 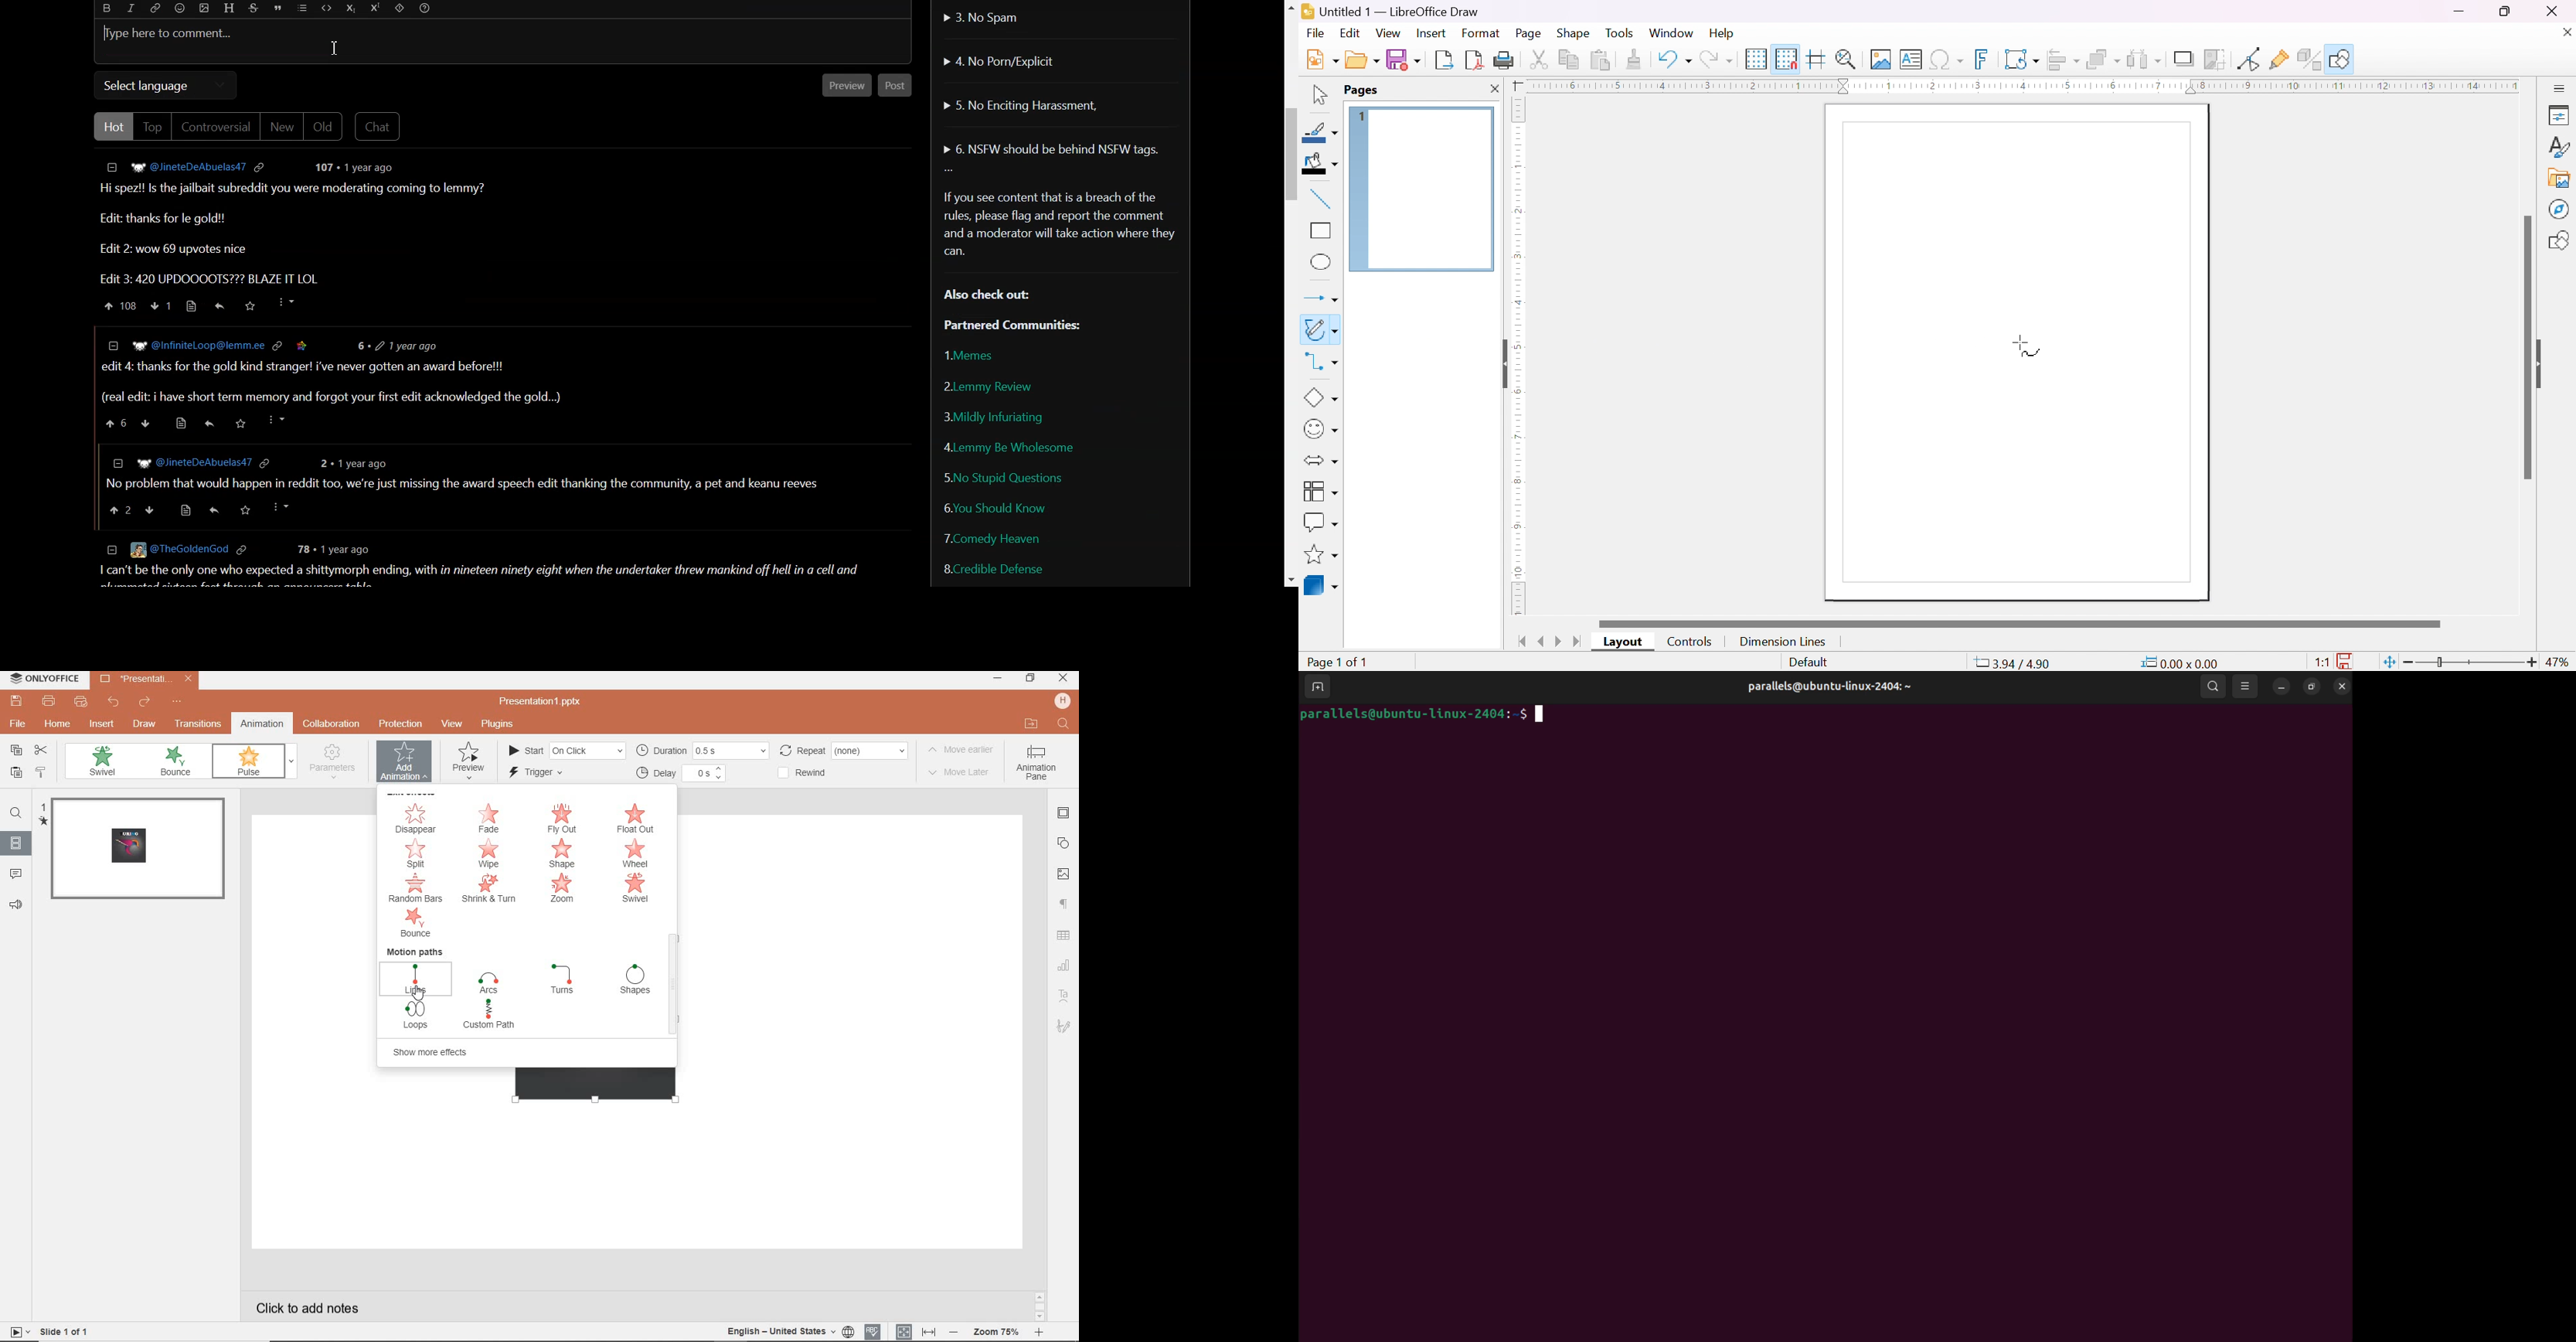 What do you see at coordinates (334, 48) in the screenshot?
I see `Text Cursor` at bounding box center [334, 48].